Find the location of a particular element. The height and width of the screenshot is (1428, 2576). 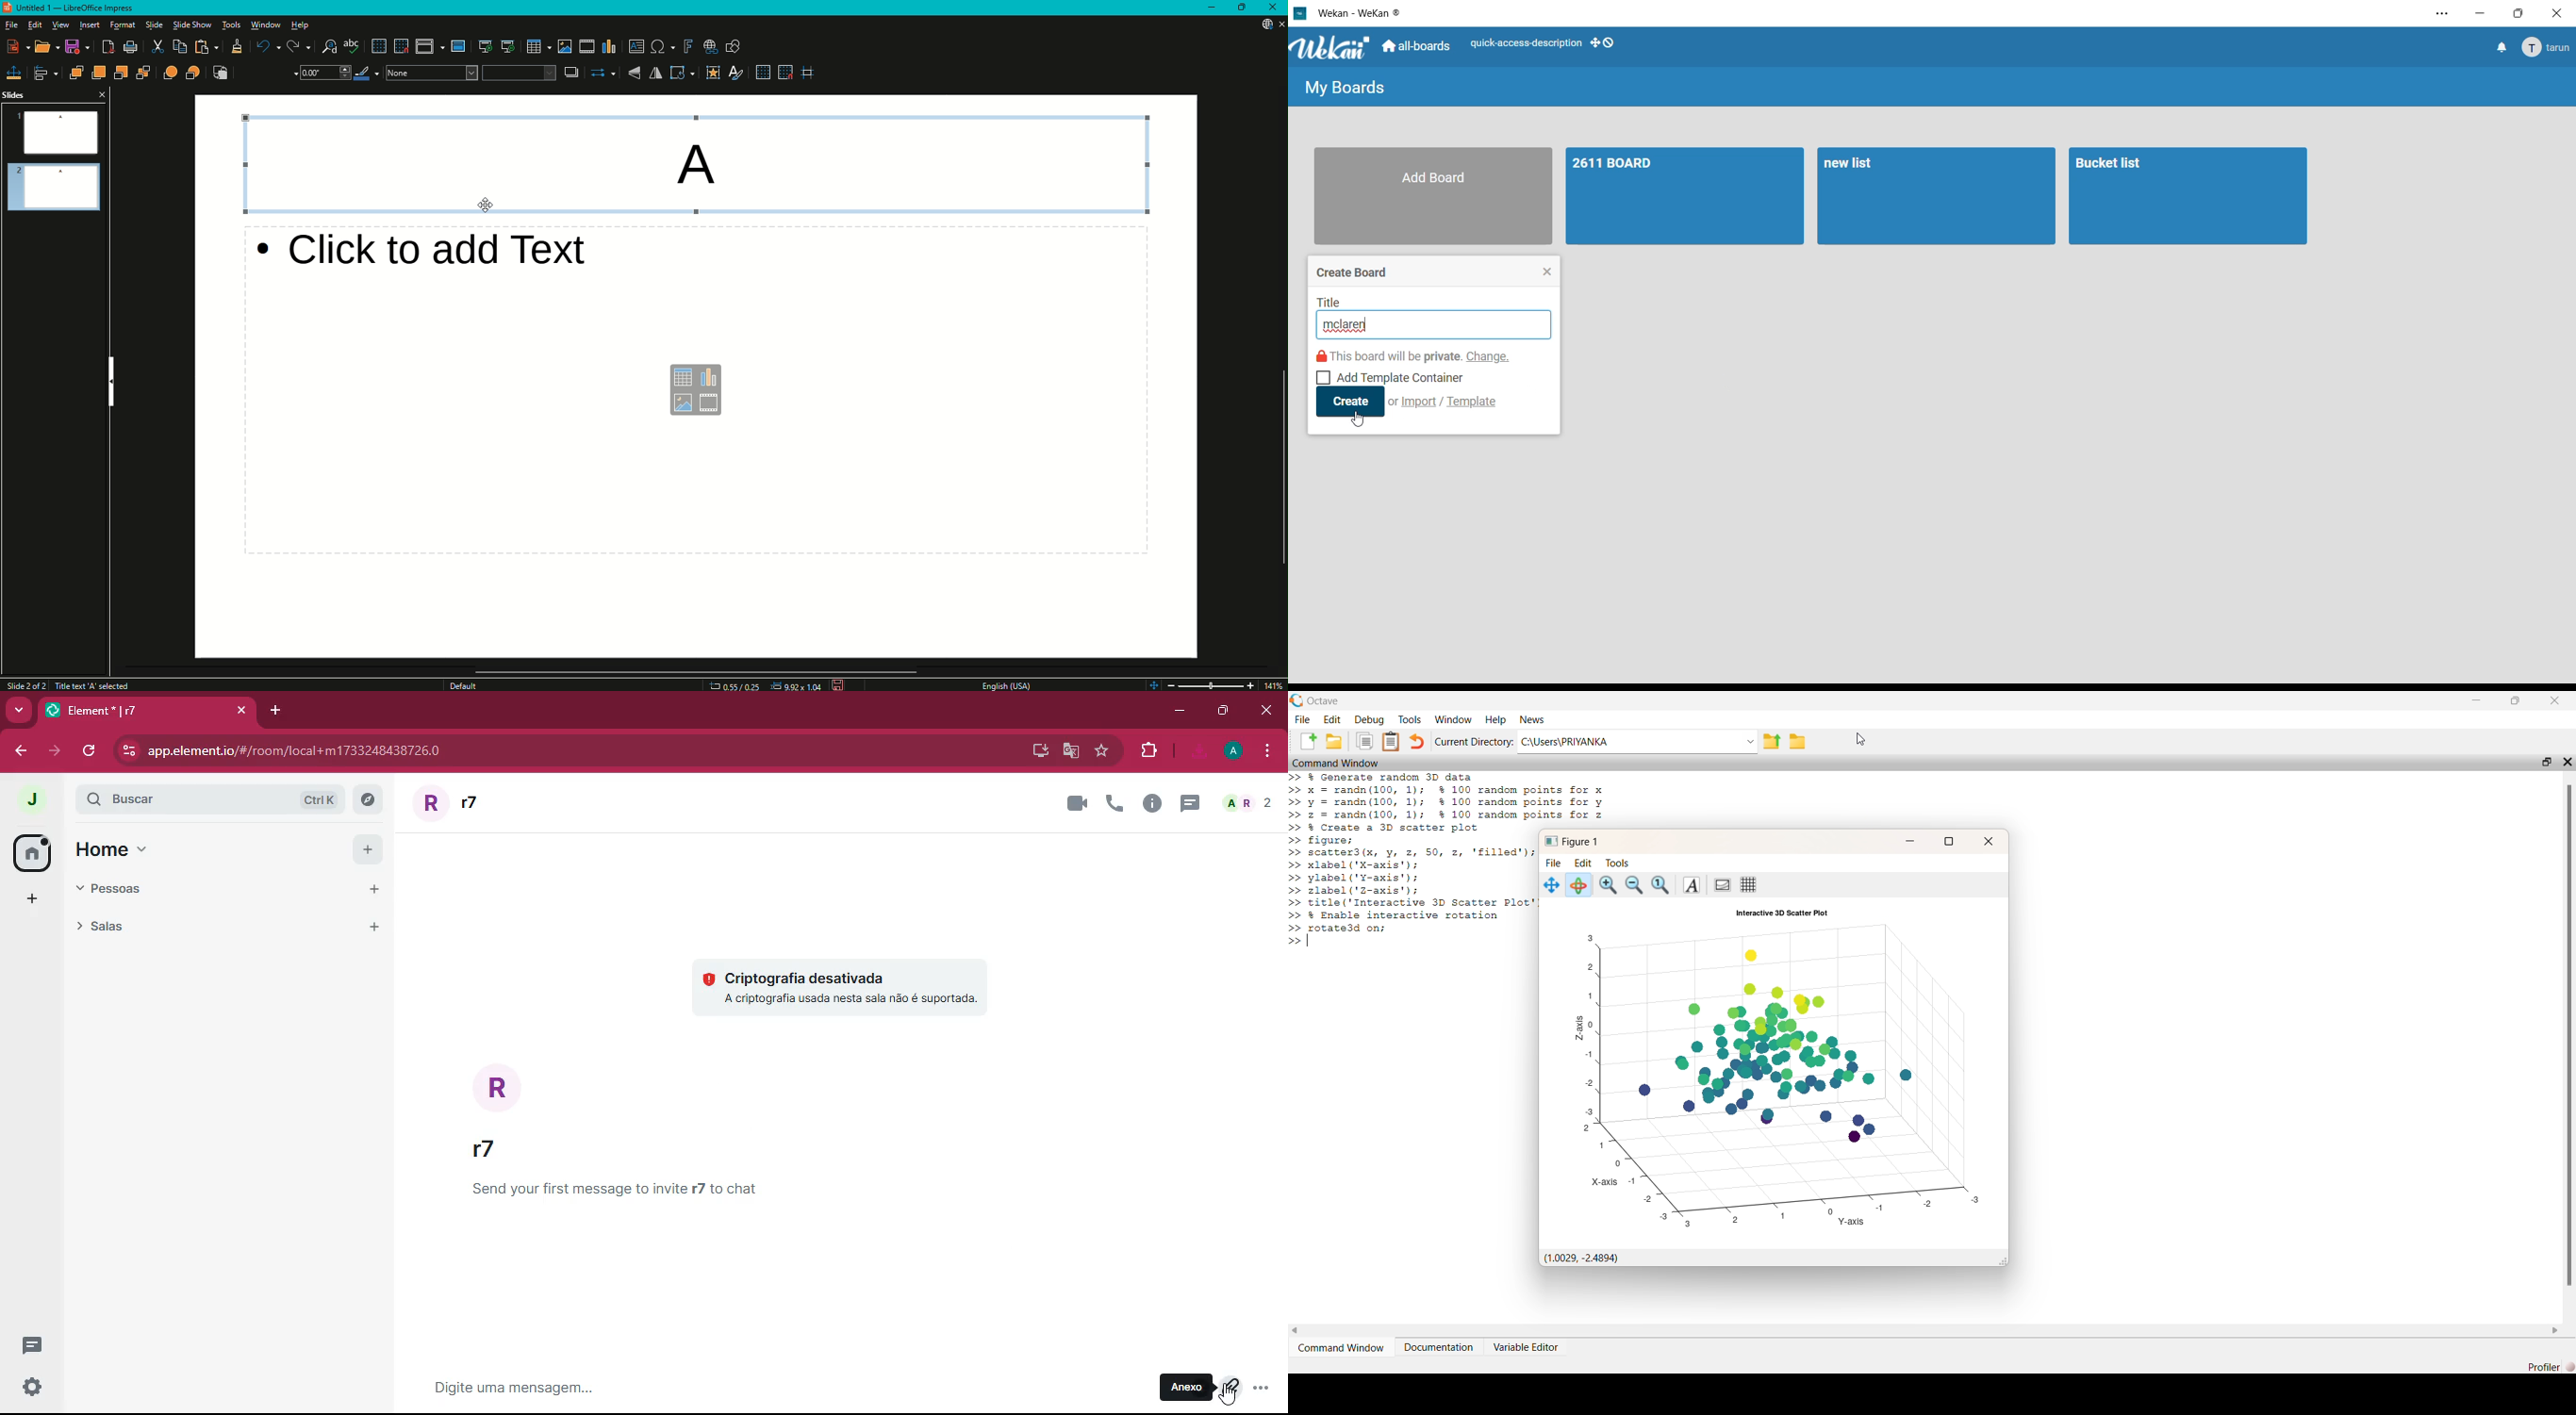

Clone Formatting is located at coordinates (236, 47).